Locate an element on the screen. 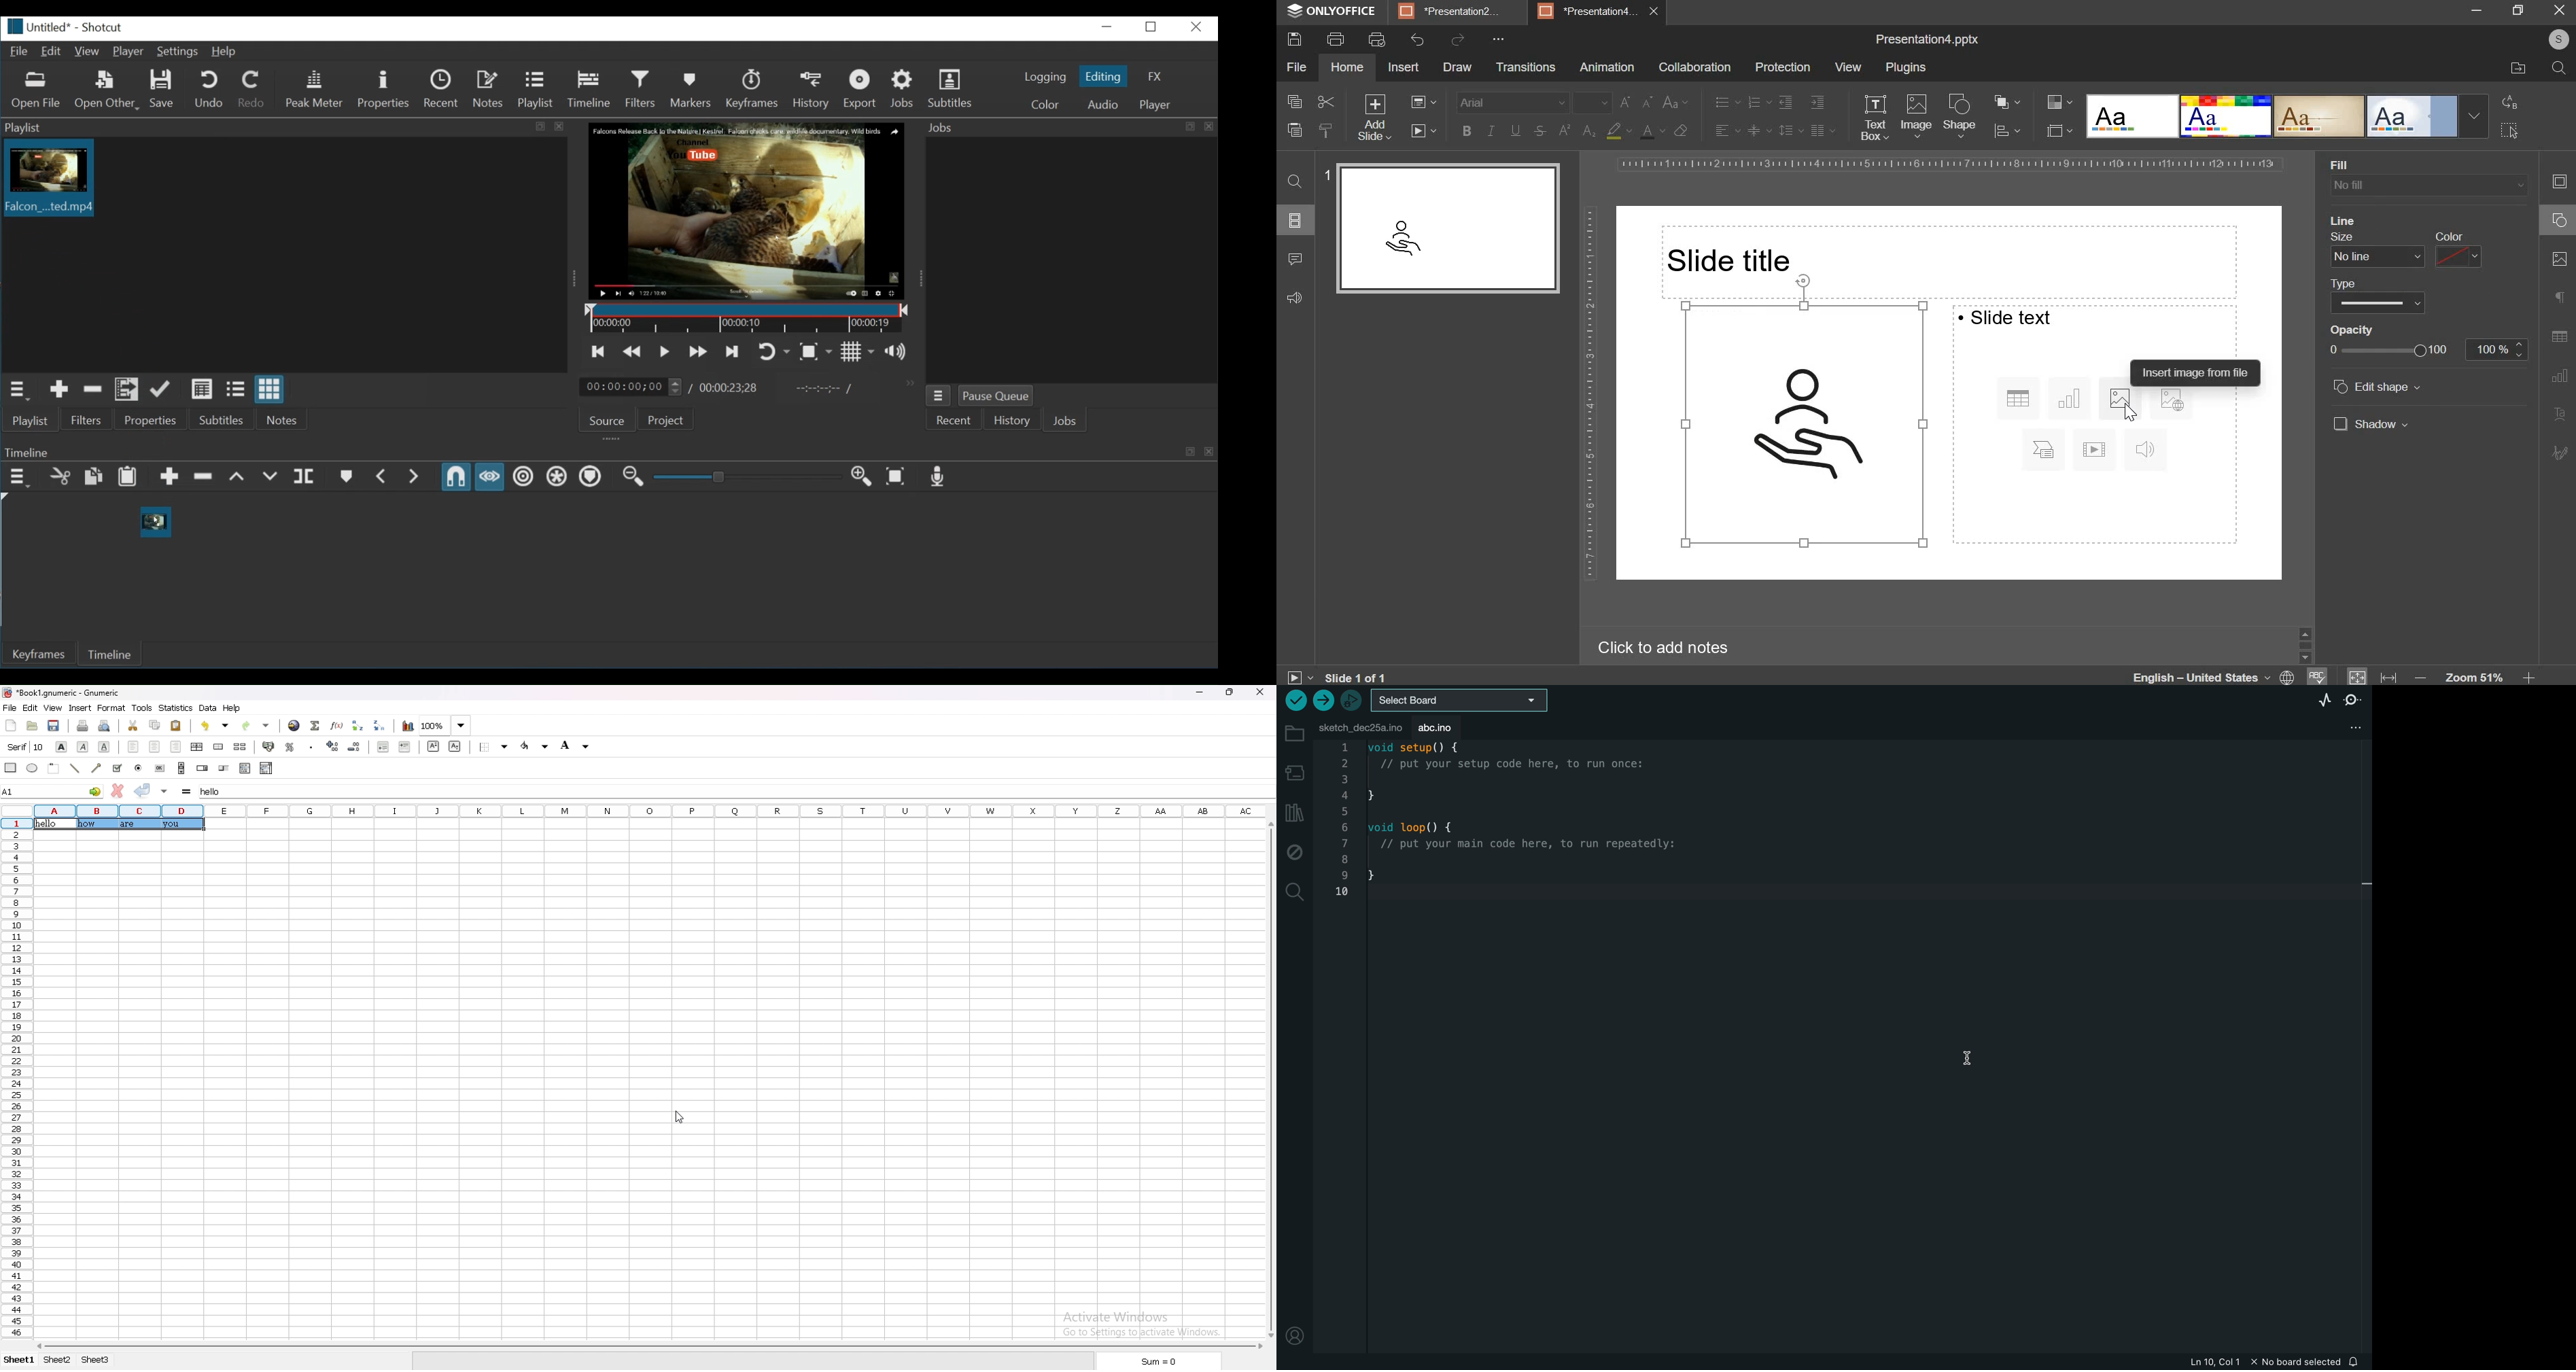  sort descending is located at coordinates (382, 726).